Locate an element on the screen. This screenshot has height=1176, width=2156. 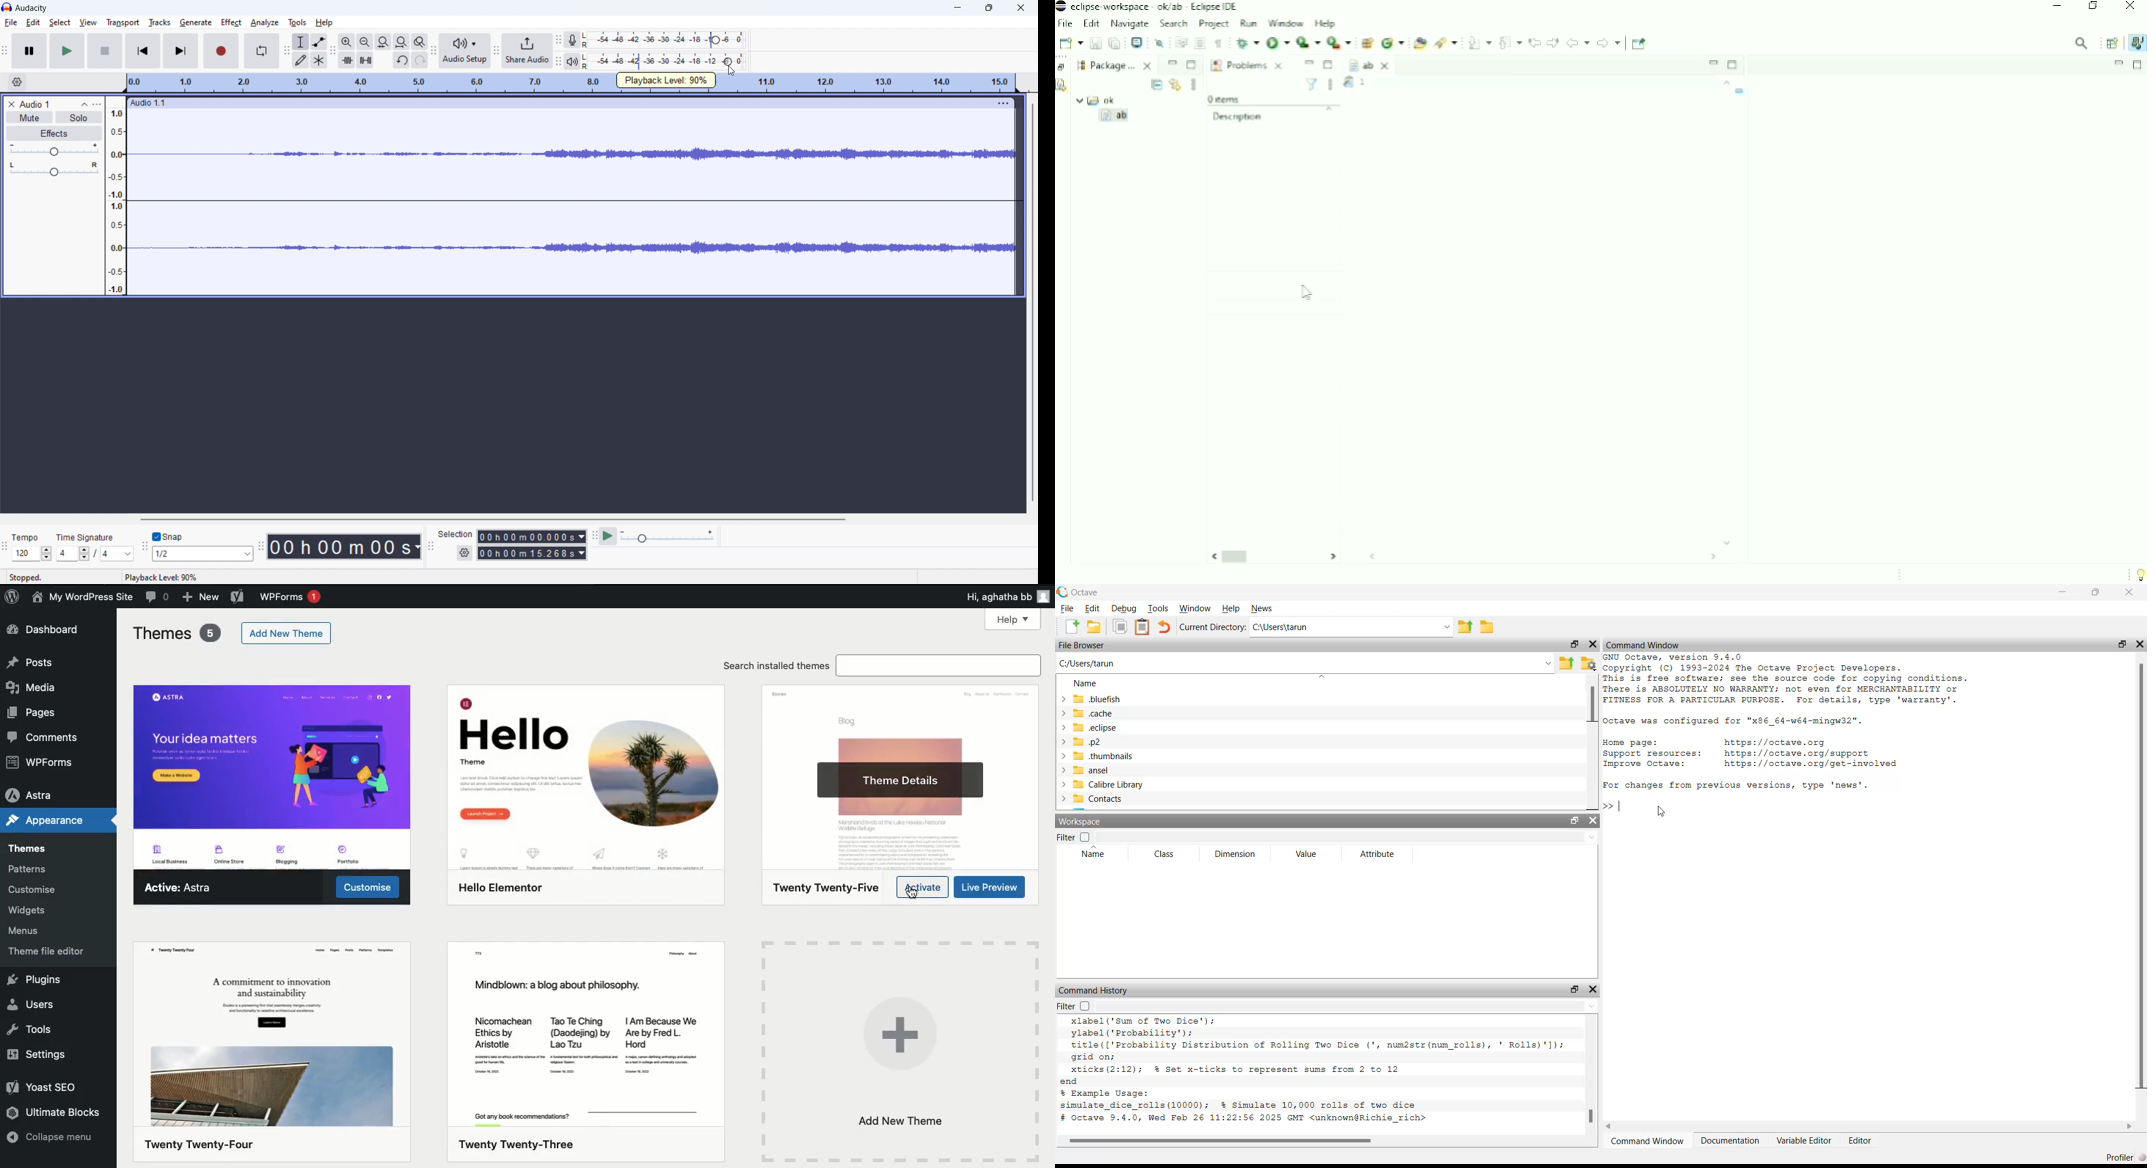
xlabel ("Sum of Two Dice’);

ylabel ('Probability'):

title (['Probability Distribution of Rolling Two Dice (', num2str (num rolls), ' Rolls)'l):
grid on;

xticks (2:12); % Set x-ticks to represent sums from 2 to 12

d

Example Usage:

mulate_dice_rolls(10000); % Simulate 10,000 rolls of two dice

Octave 9.4.0, Wed Feb 26 11:22:56 2025 GMT <unknown@Richie_rich> is located at coordinates (1313, 1073).